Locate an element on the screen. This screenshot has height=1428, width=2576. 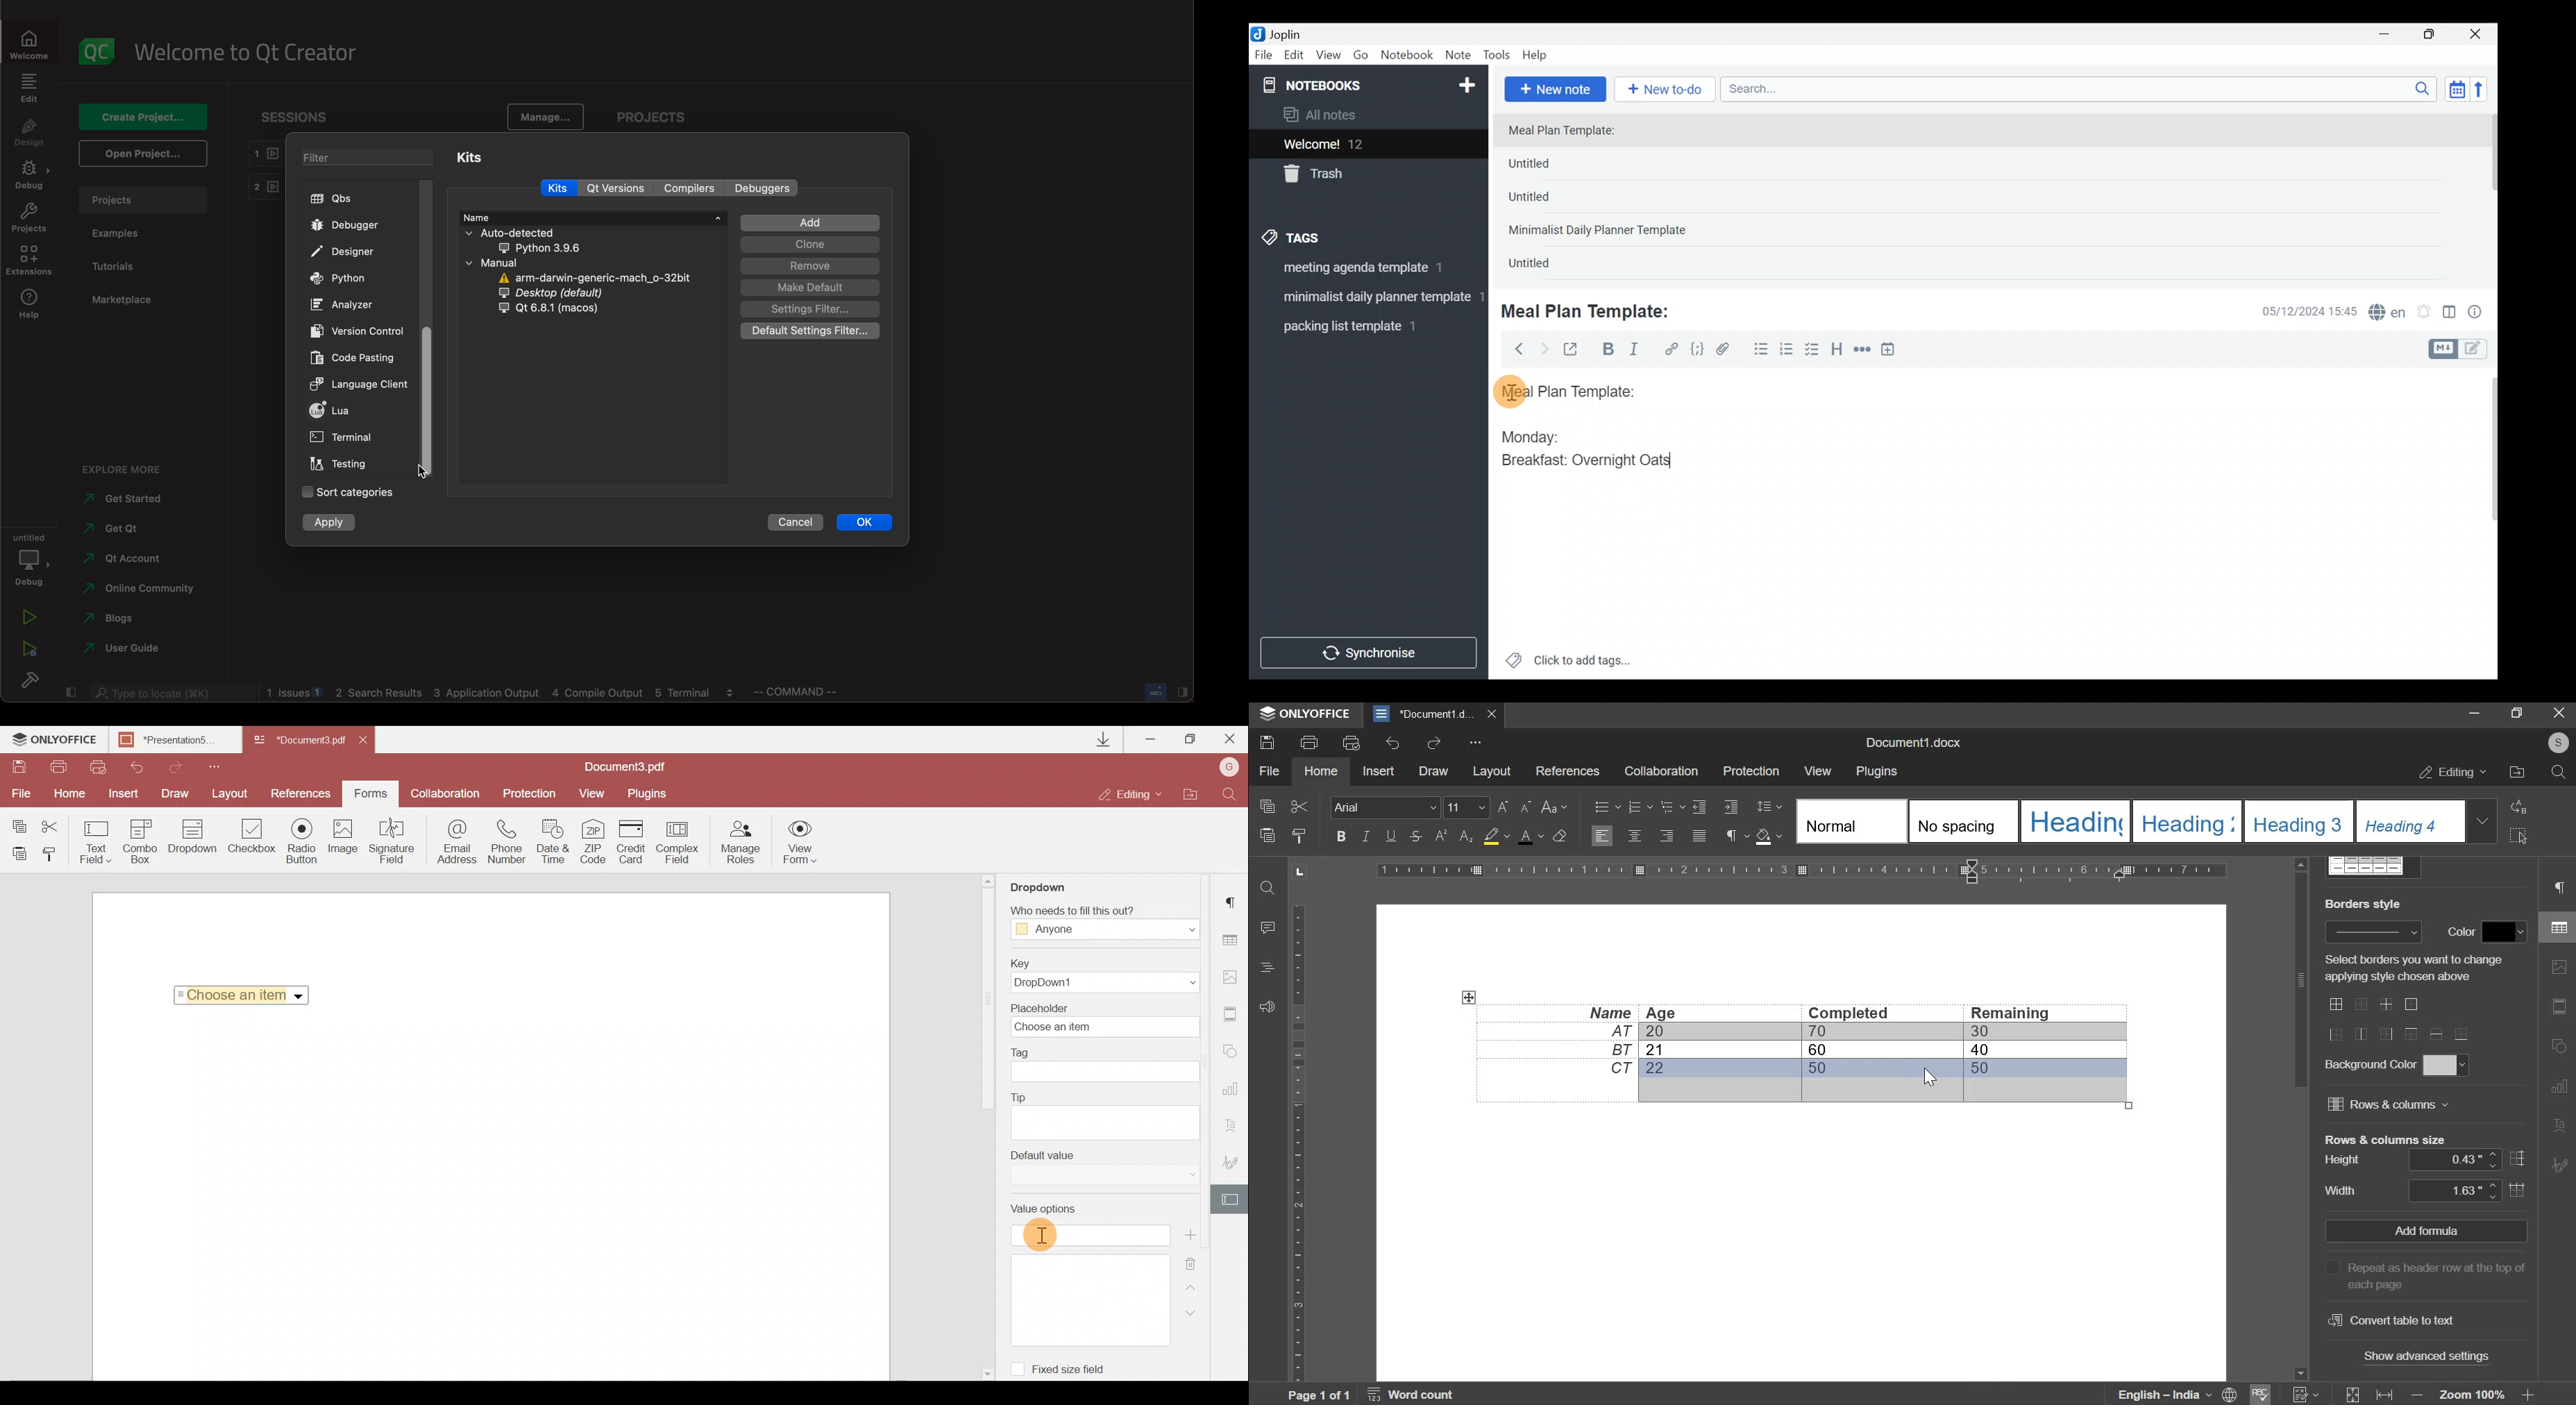
Credit card is located at coordinates (635, 840).